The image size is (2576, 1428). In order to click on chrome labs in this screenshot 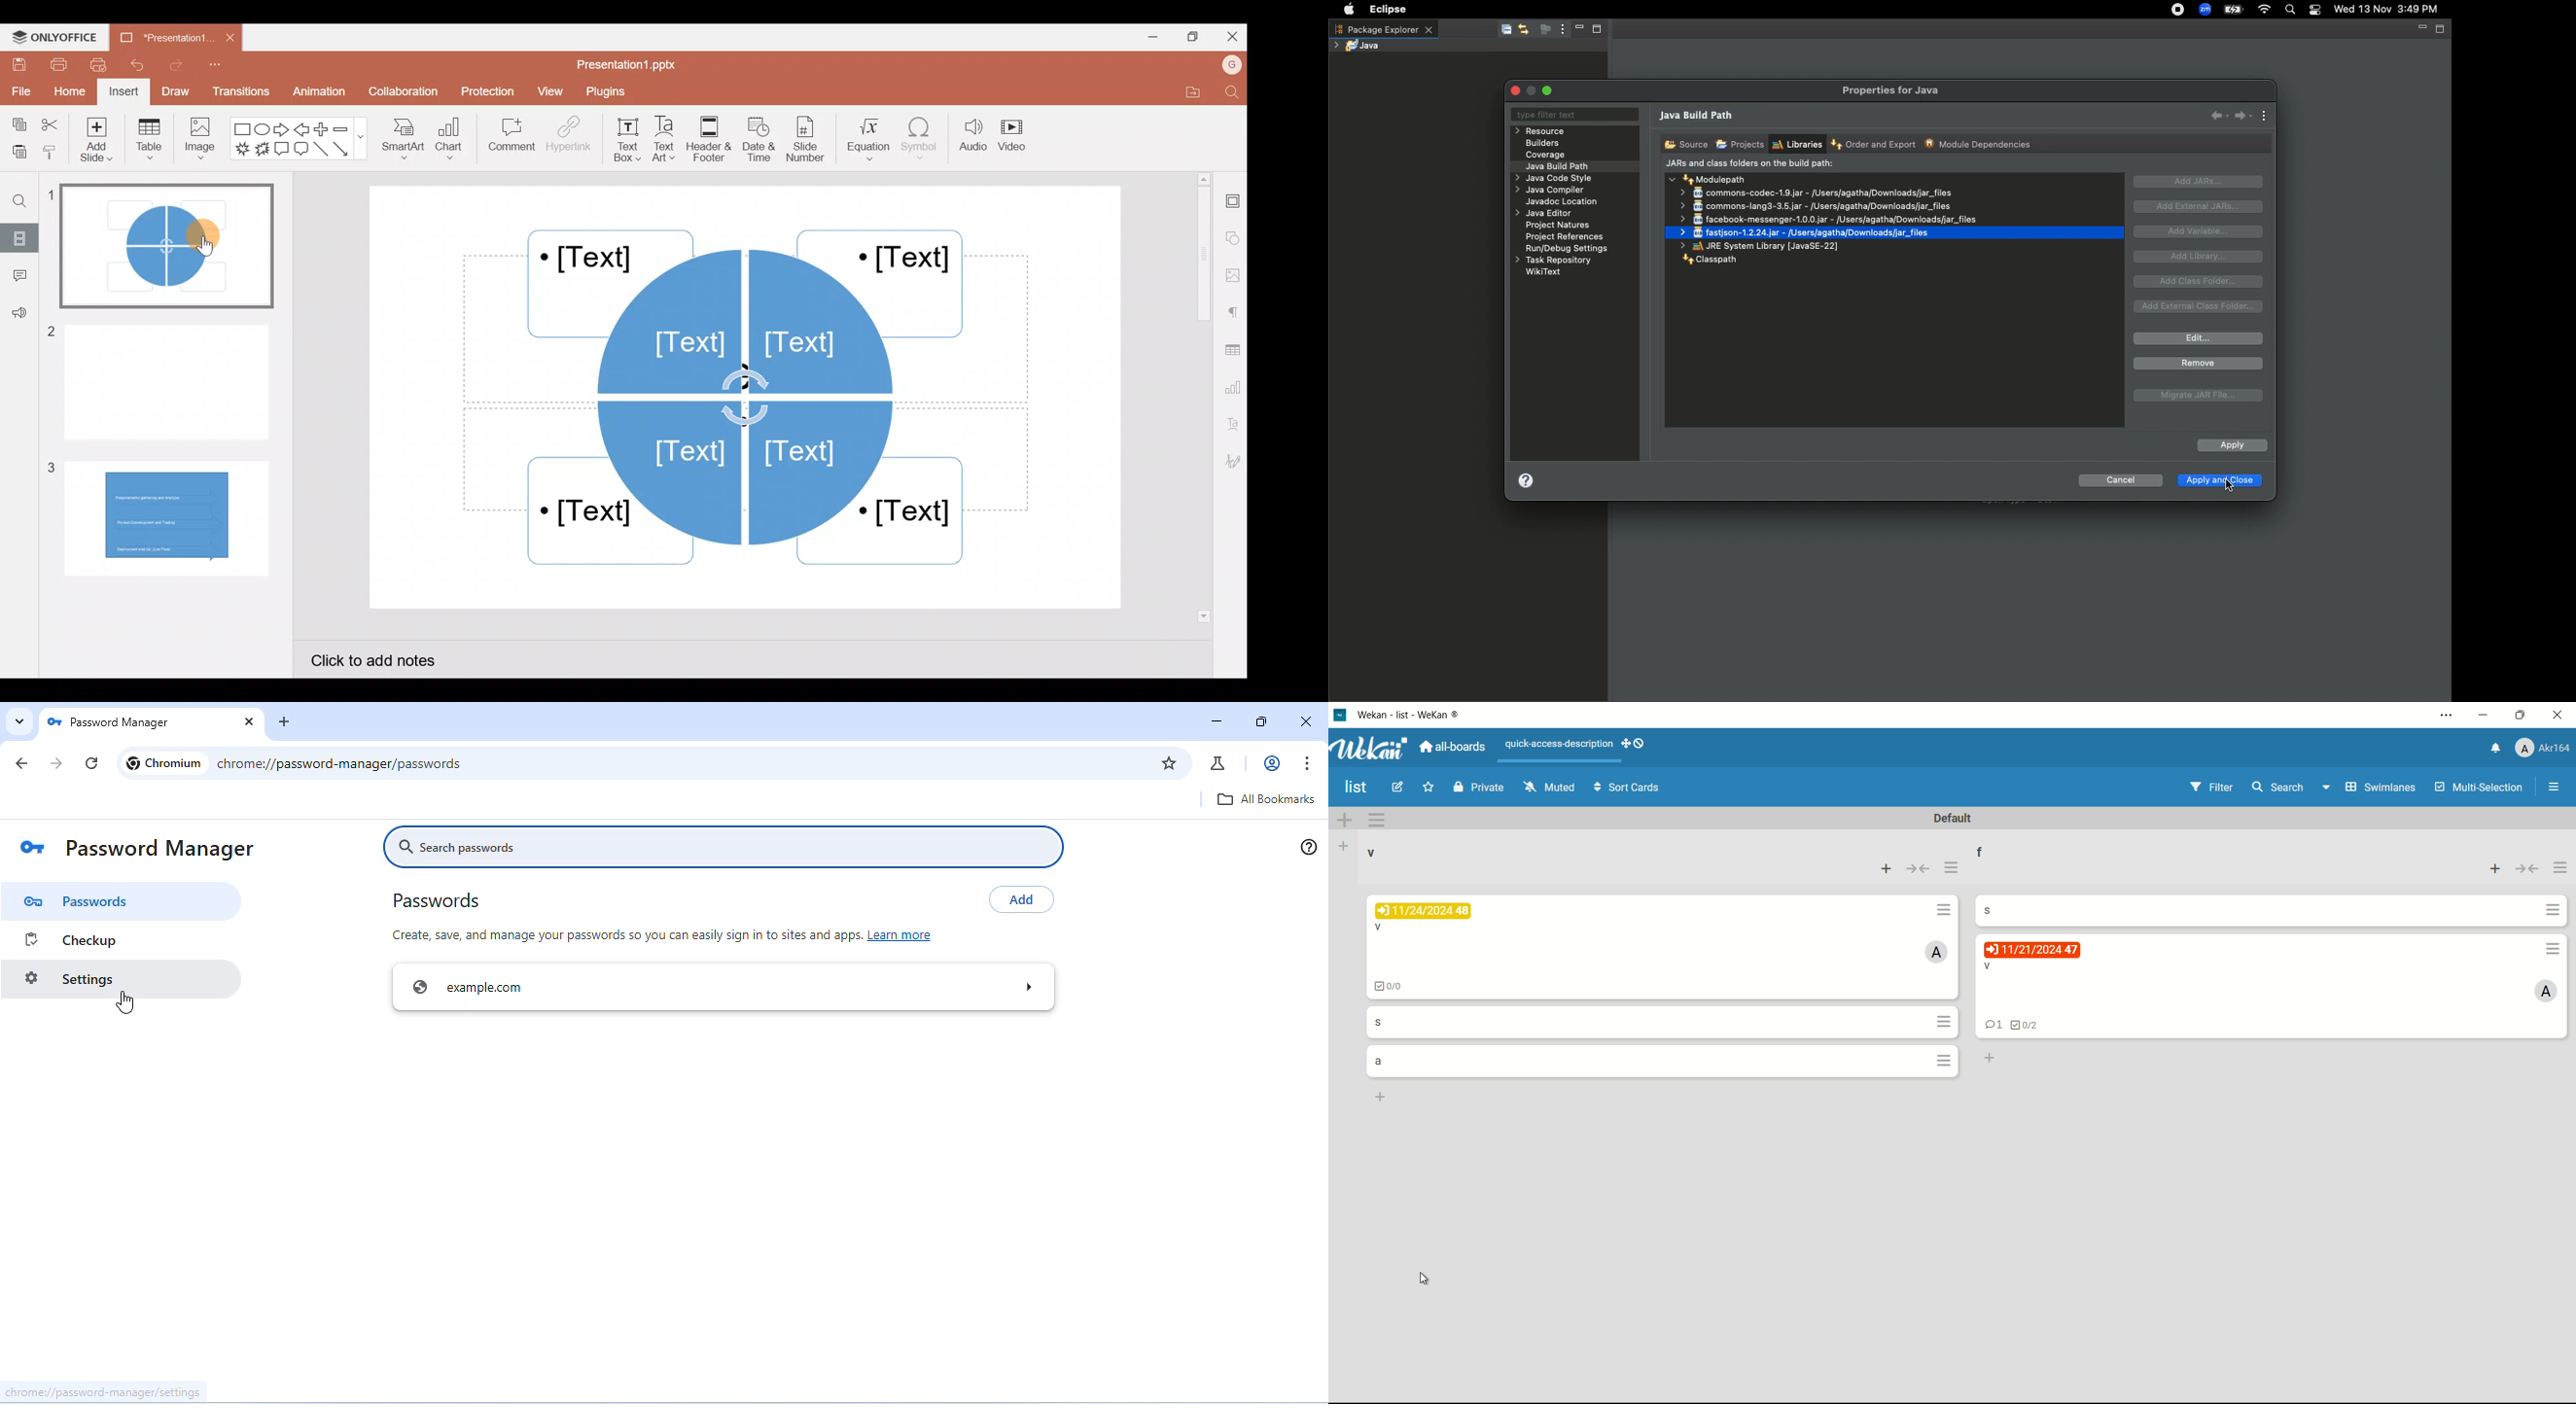, I will do `click(1219, 763)`.